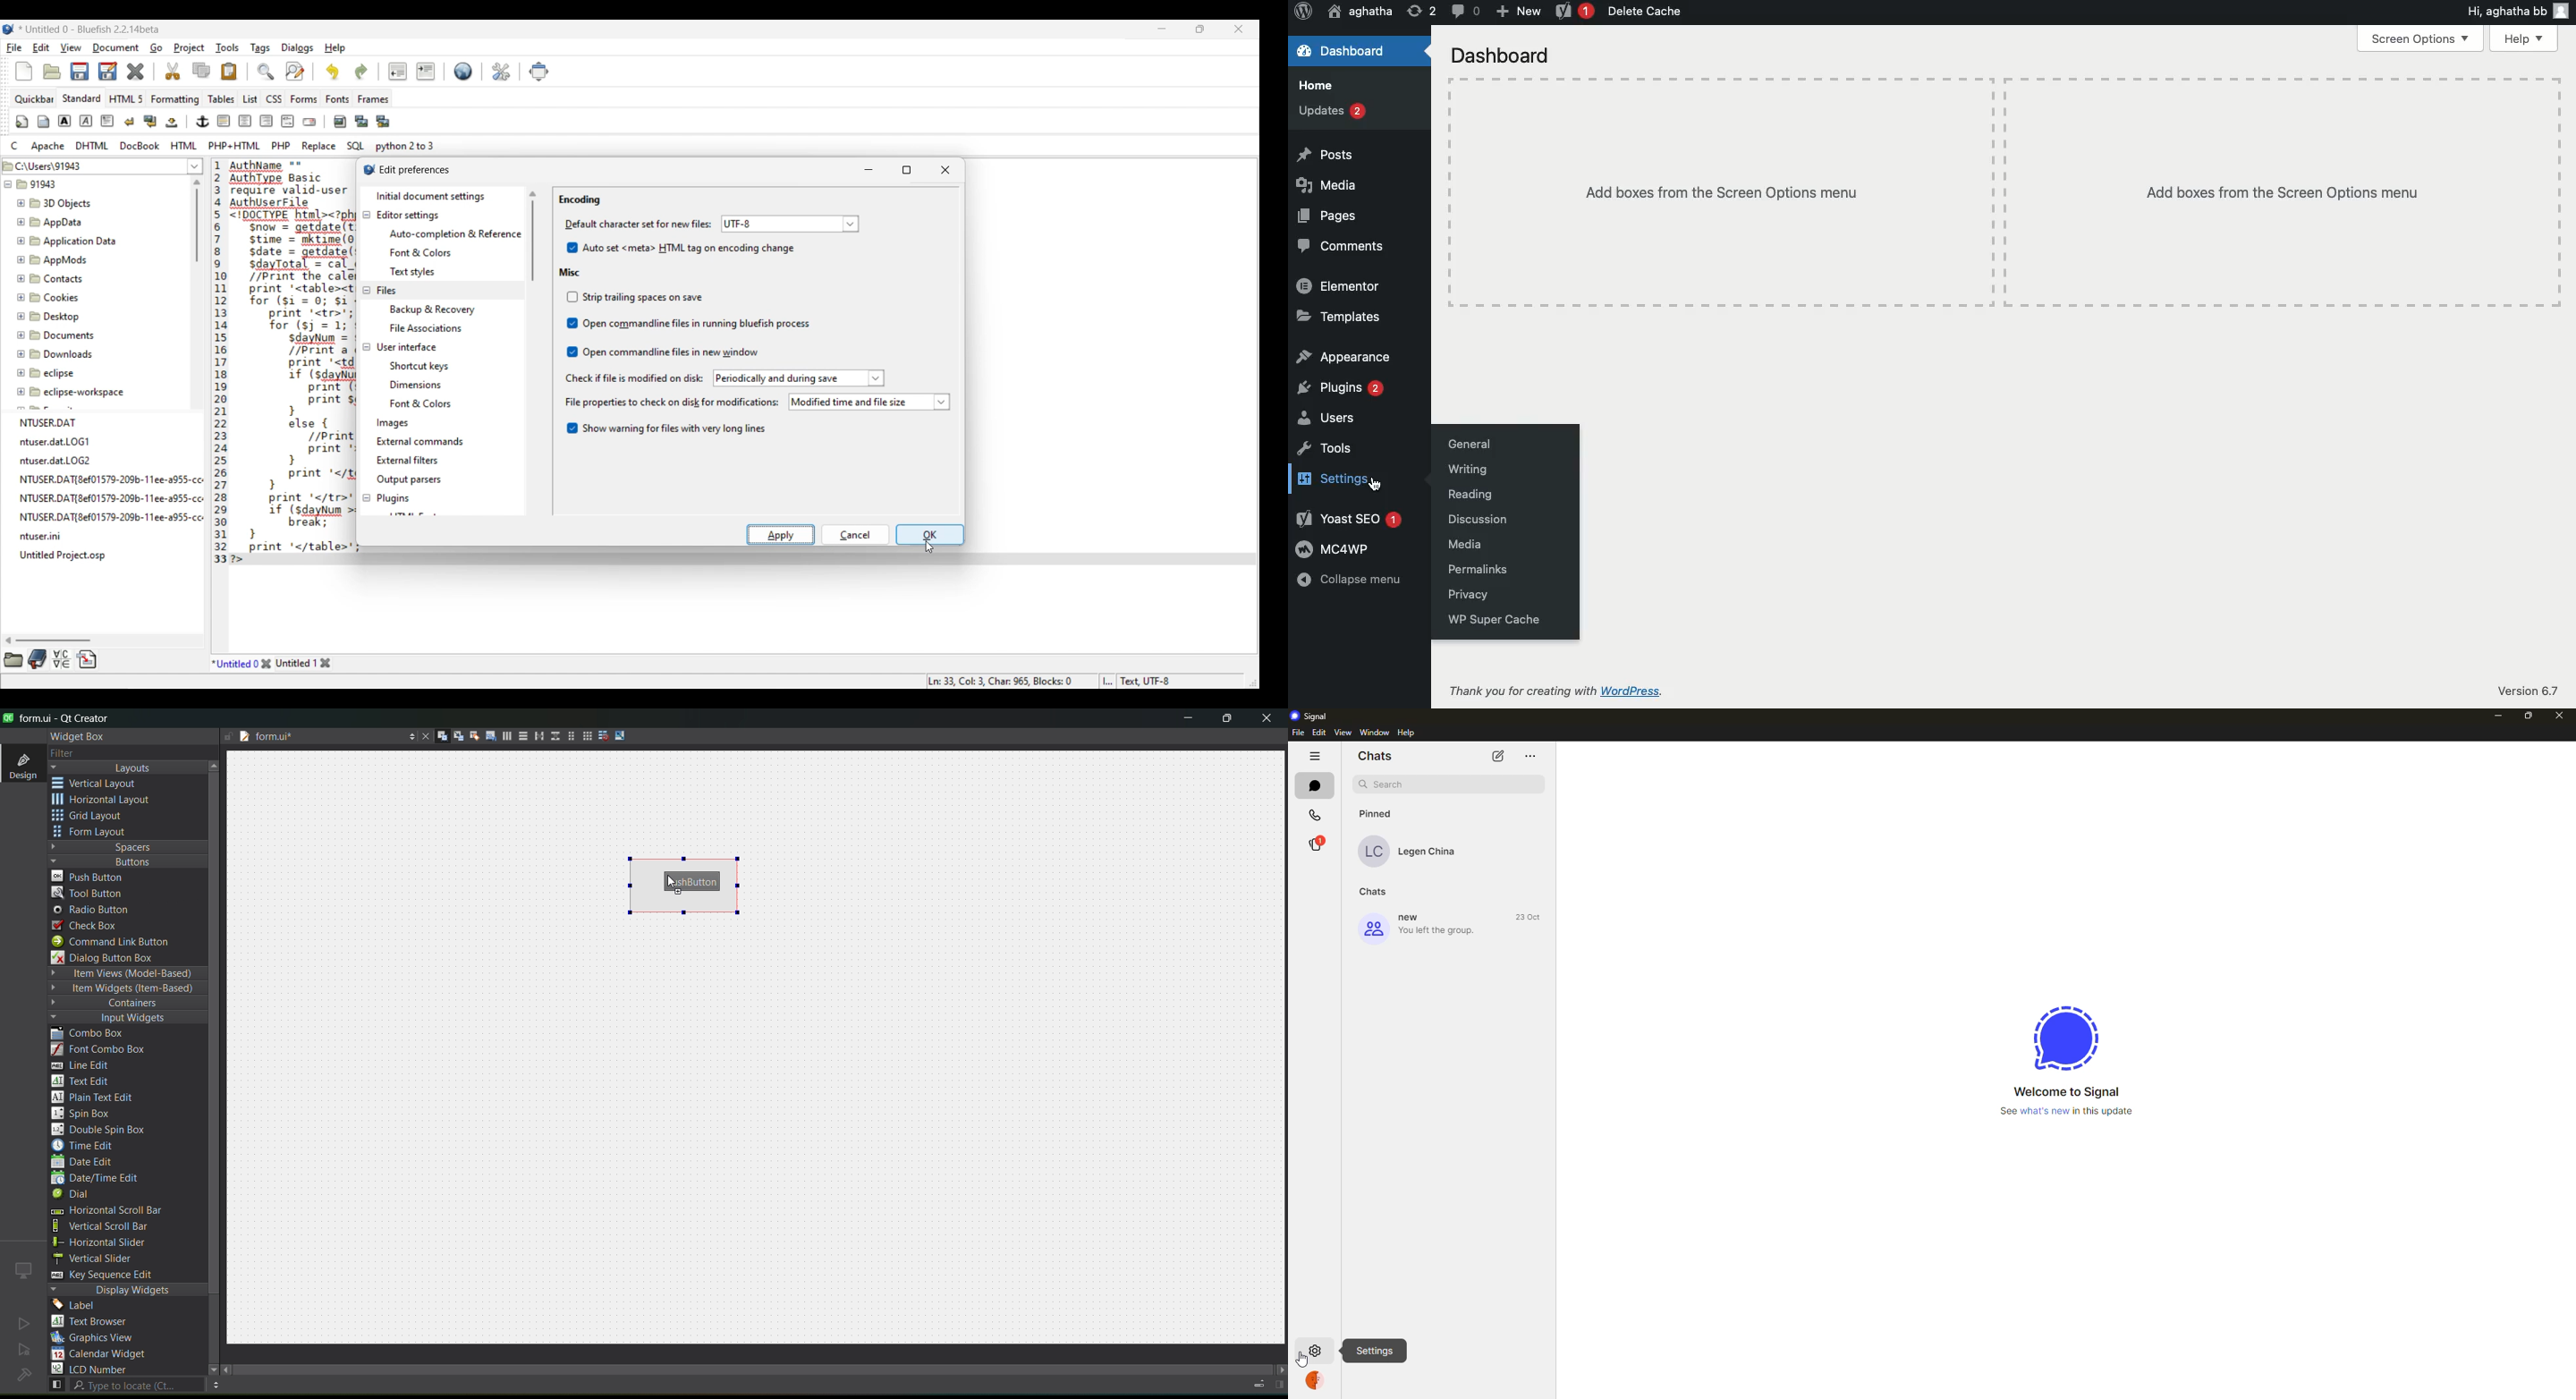 The width and height of the screenshot is (2576, 1400). What do you see at coordinates (78, 1306) in the screenshot?
I see `label` at bounding box center [78, 1306].